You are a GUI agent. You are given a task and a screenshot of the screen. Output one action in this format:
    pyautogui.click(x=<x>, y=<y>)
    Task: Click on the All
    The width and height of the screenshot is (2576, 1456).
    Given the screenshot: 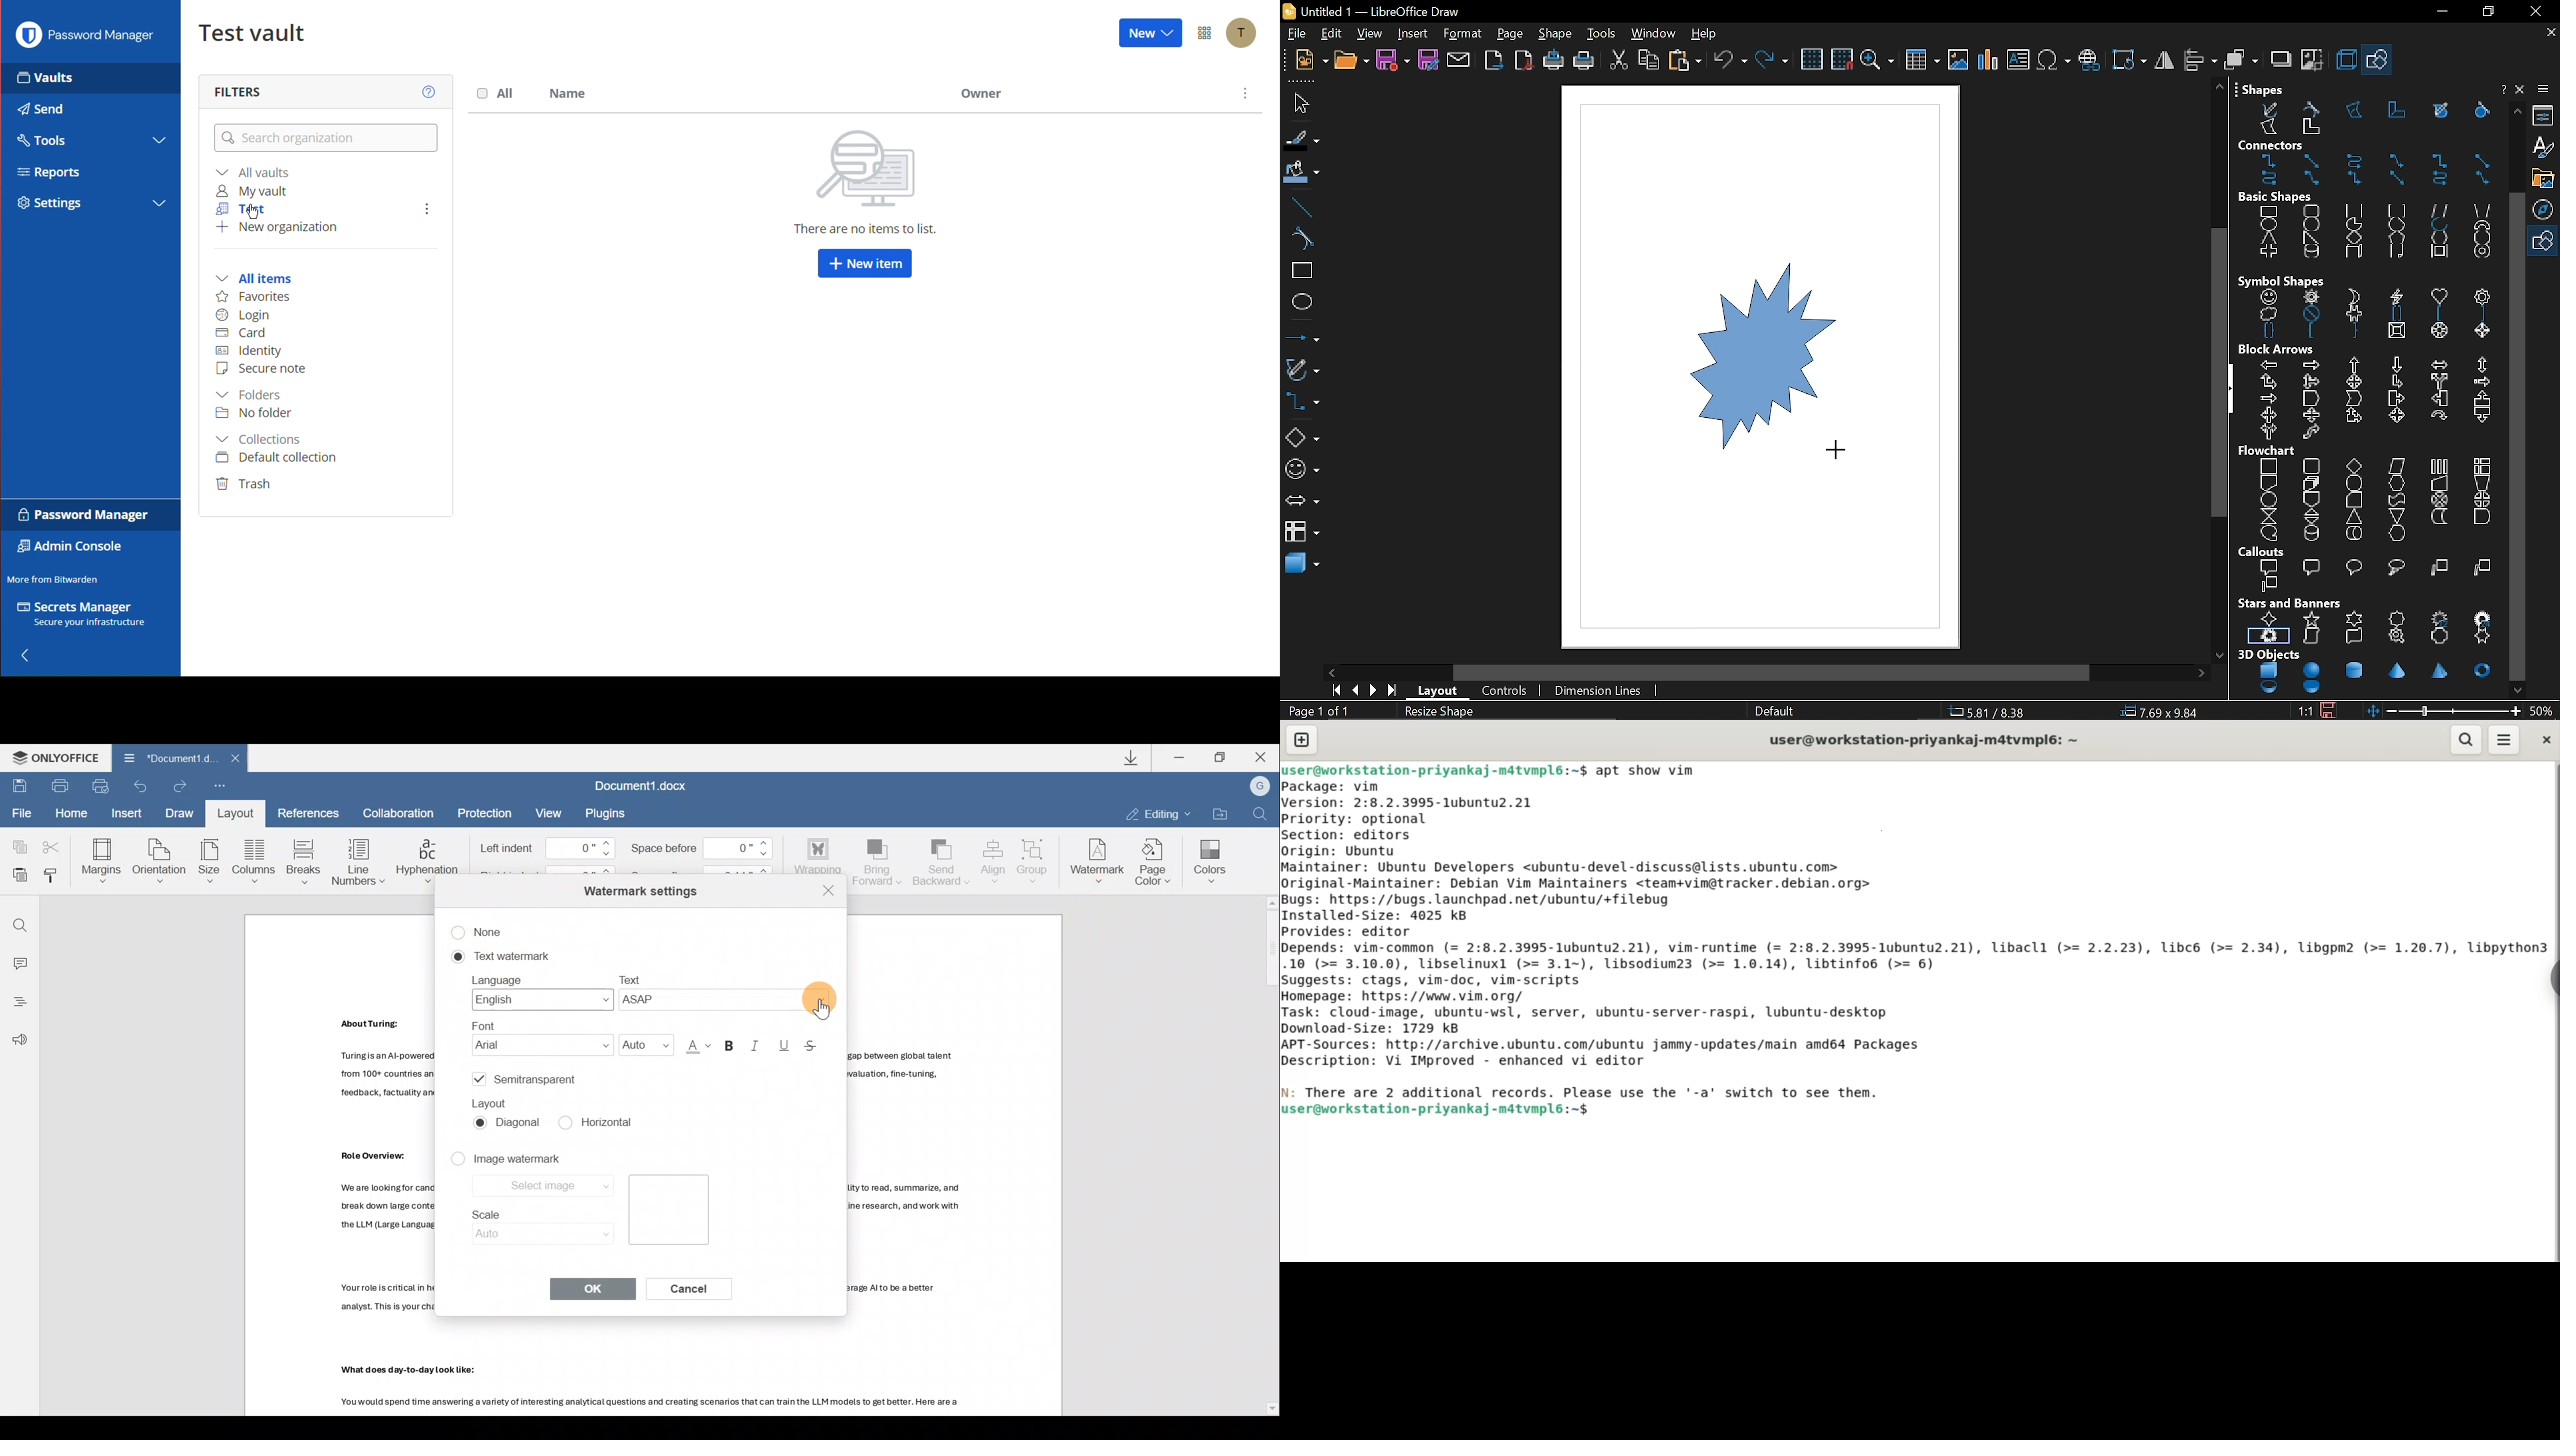 What is the action you would take?
    pyautogui.click(x=498, y=93)
    